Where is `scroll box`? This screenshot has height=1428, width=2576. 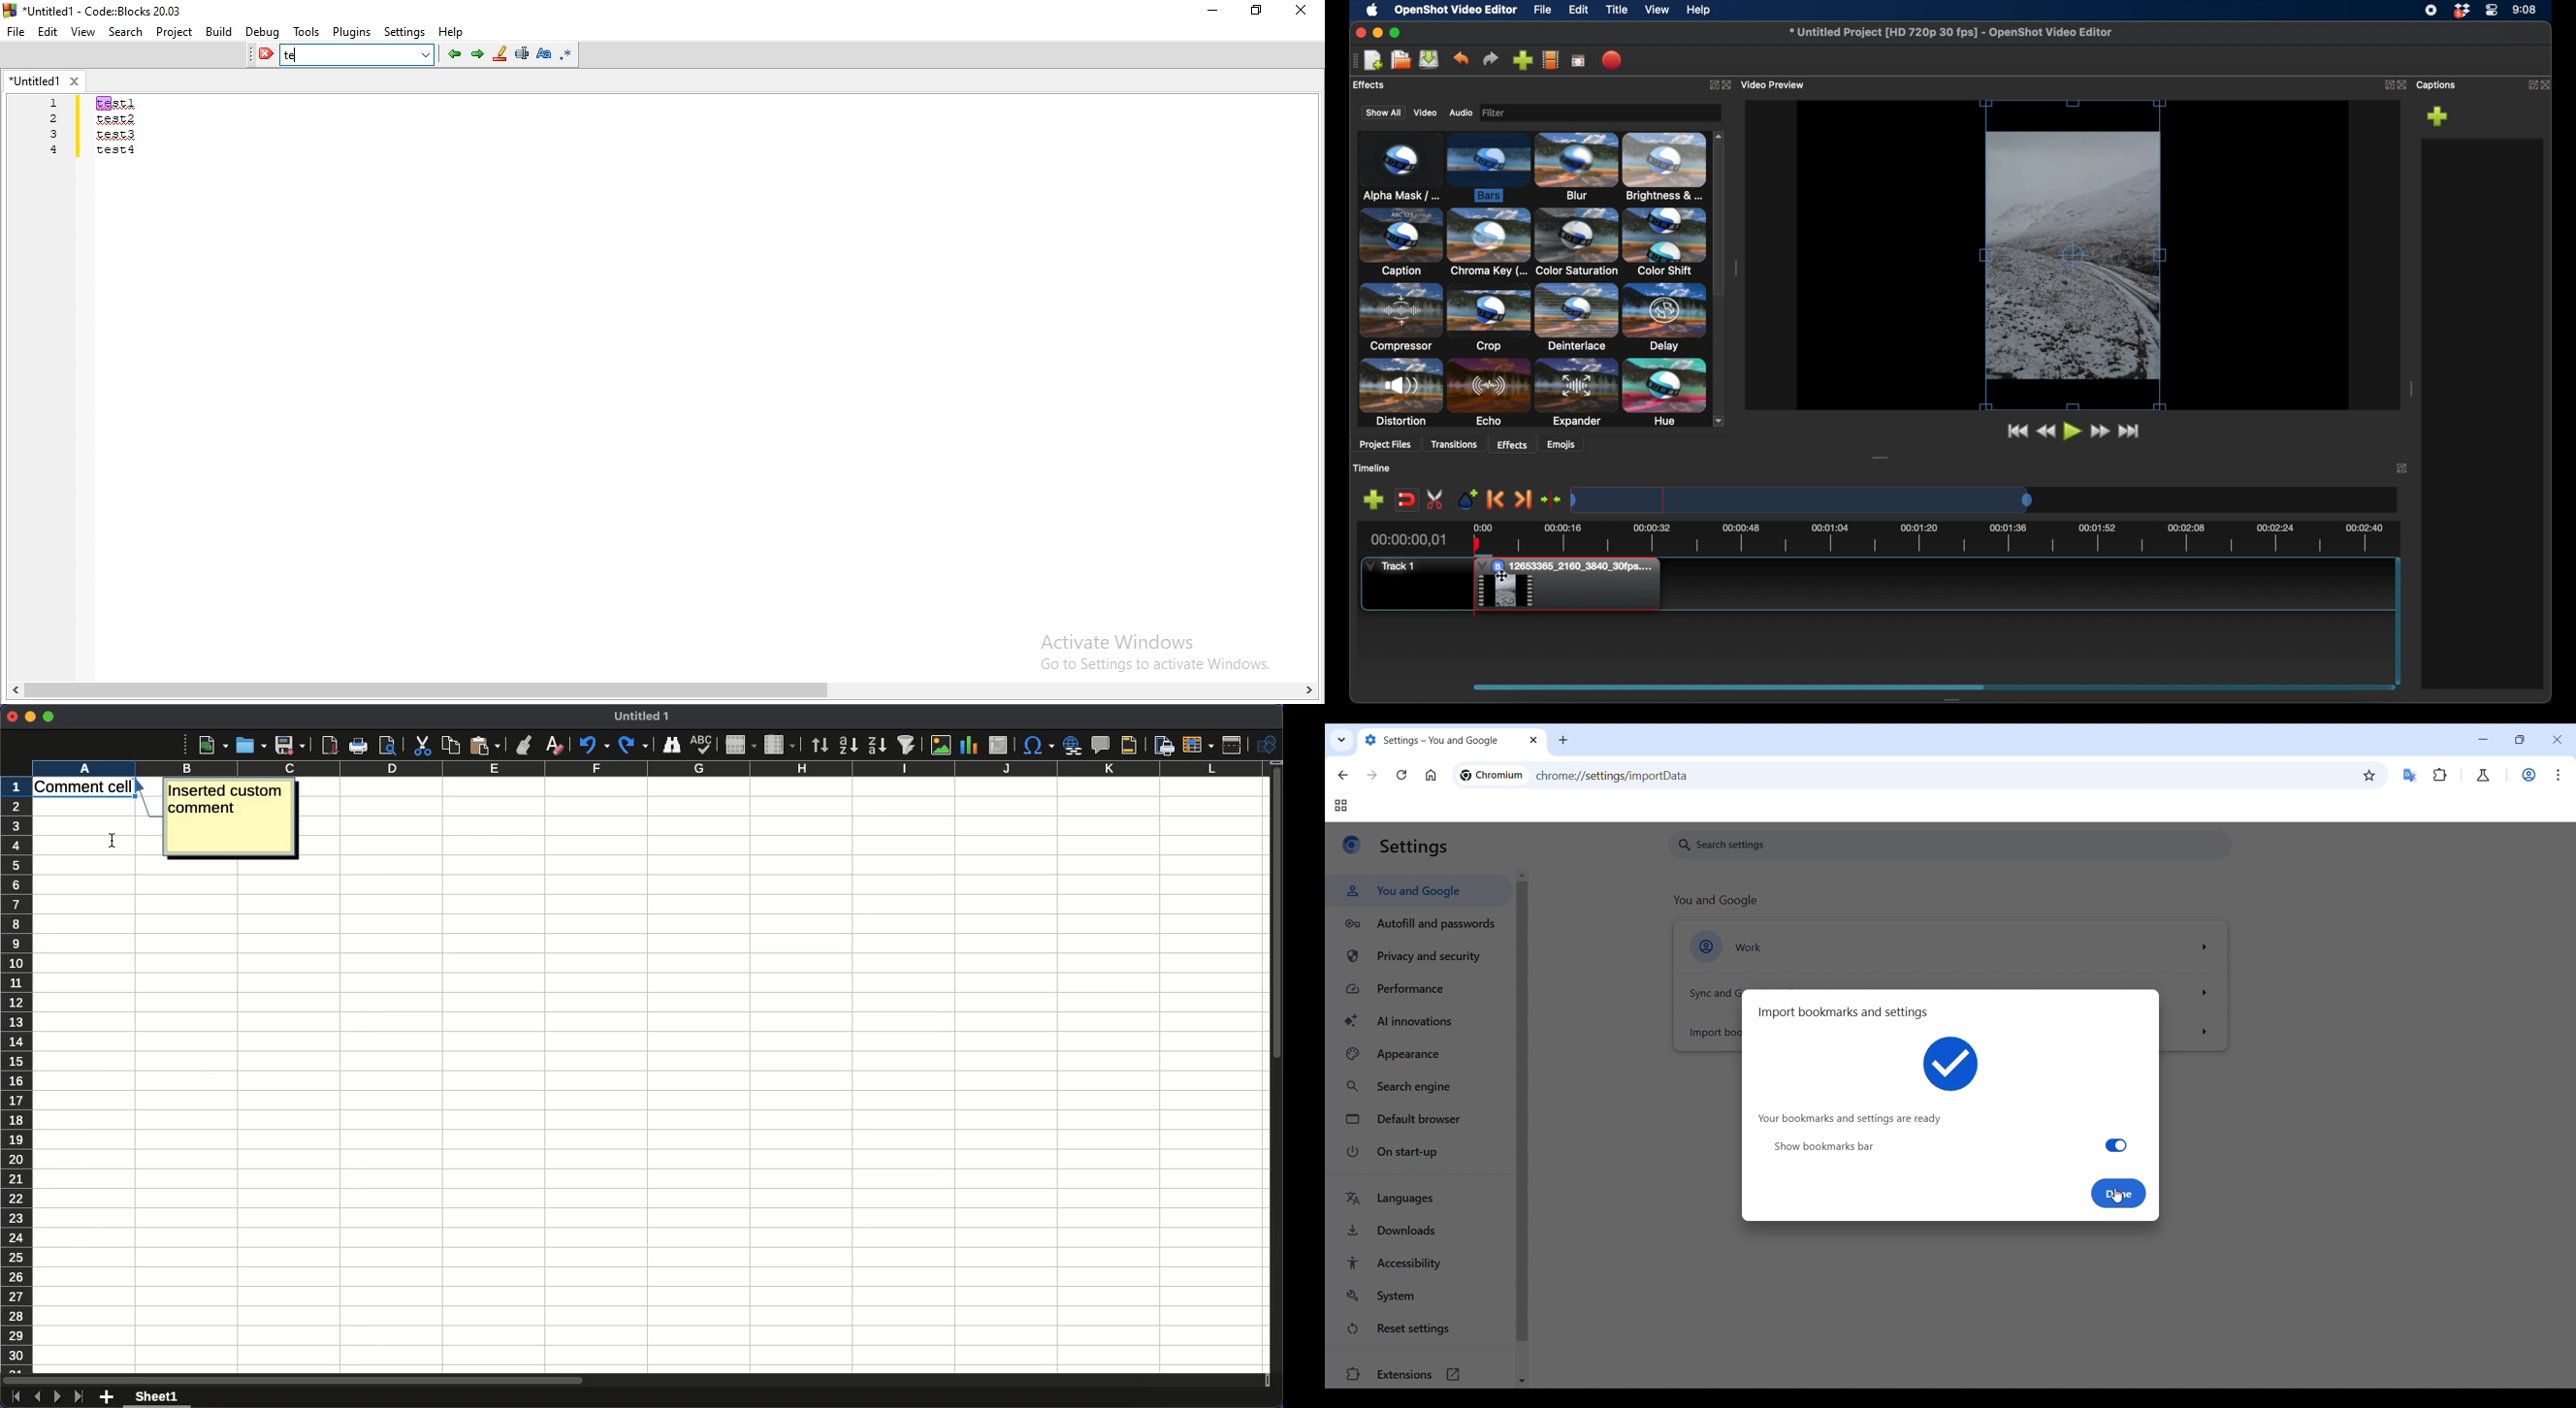 scroll box is located at coordinates (1720, 220).